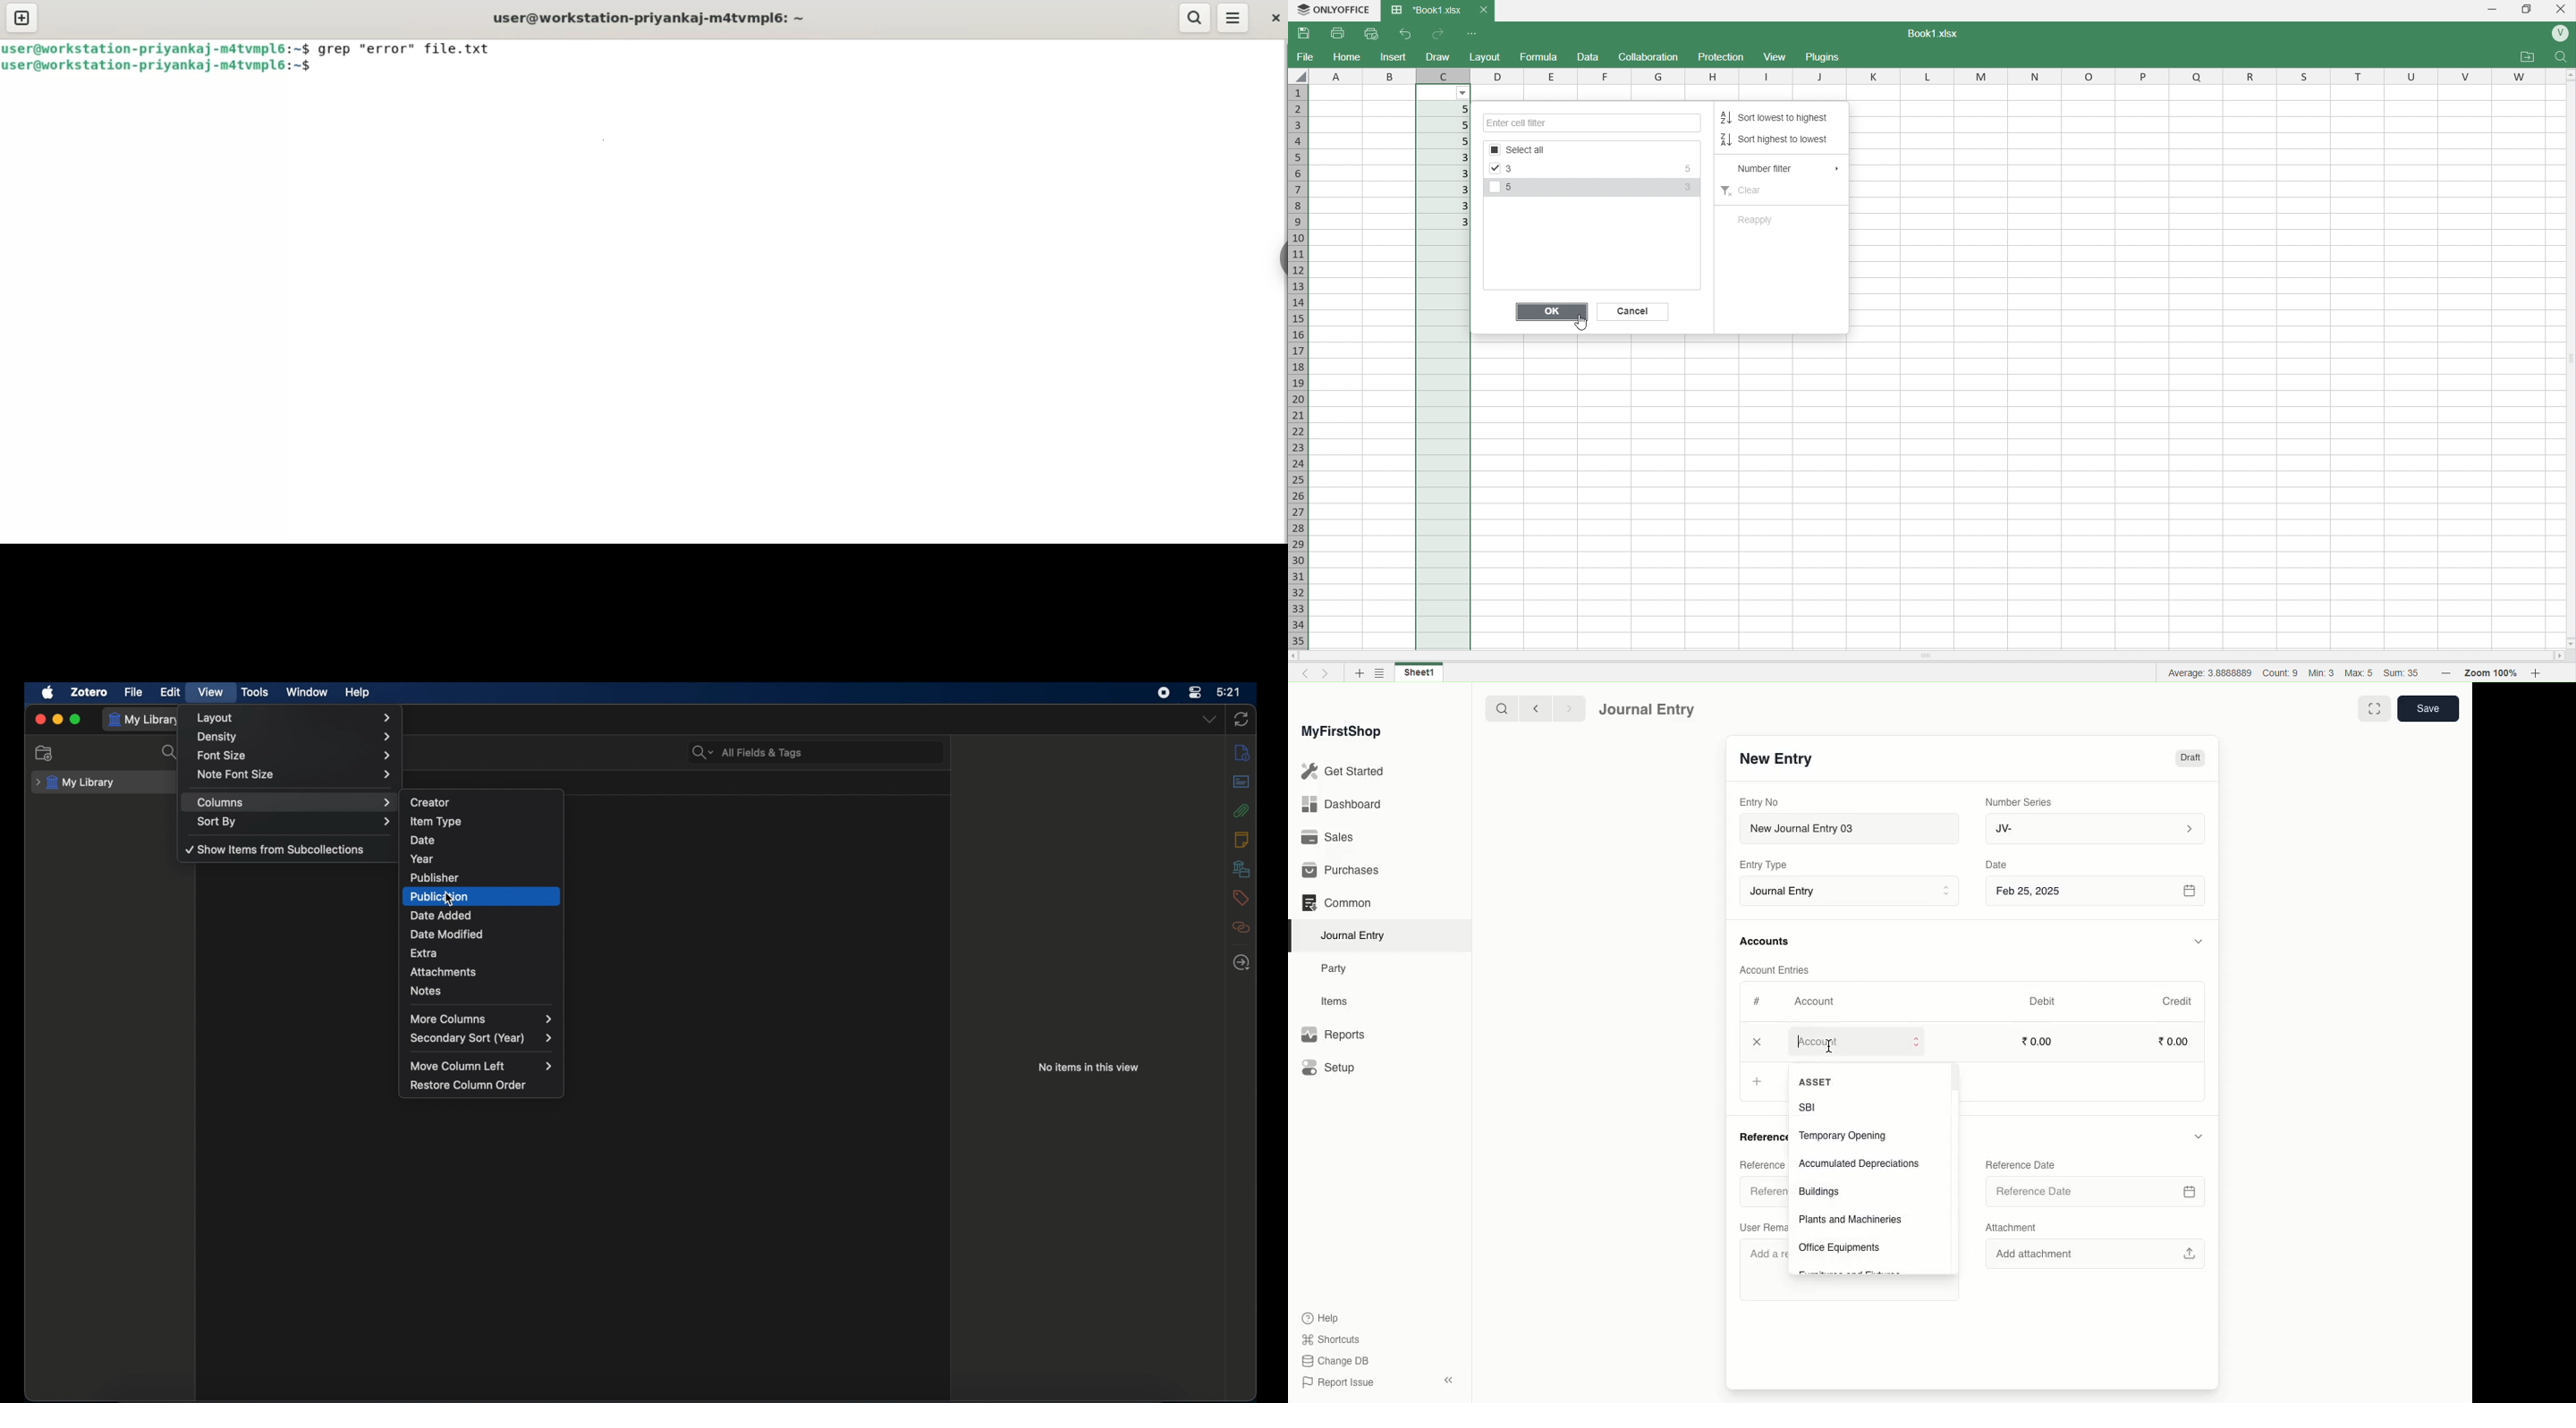 Image resolution: width=2576 pixels, height=1428 pixels. Describe the element at coordinates (483, 896) in the screenshot. I see `publication` at that location.